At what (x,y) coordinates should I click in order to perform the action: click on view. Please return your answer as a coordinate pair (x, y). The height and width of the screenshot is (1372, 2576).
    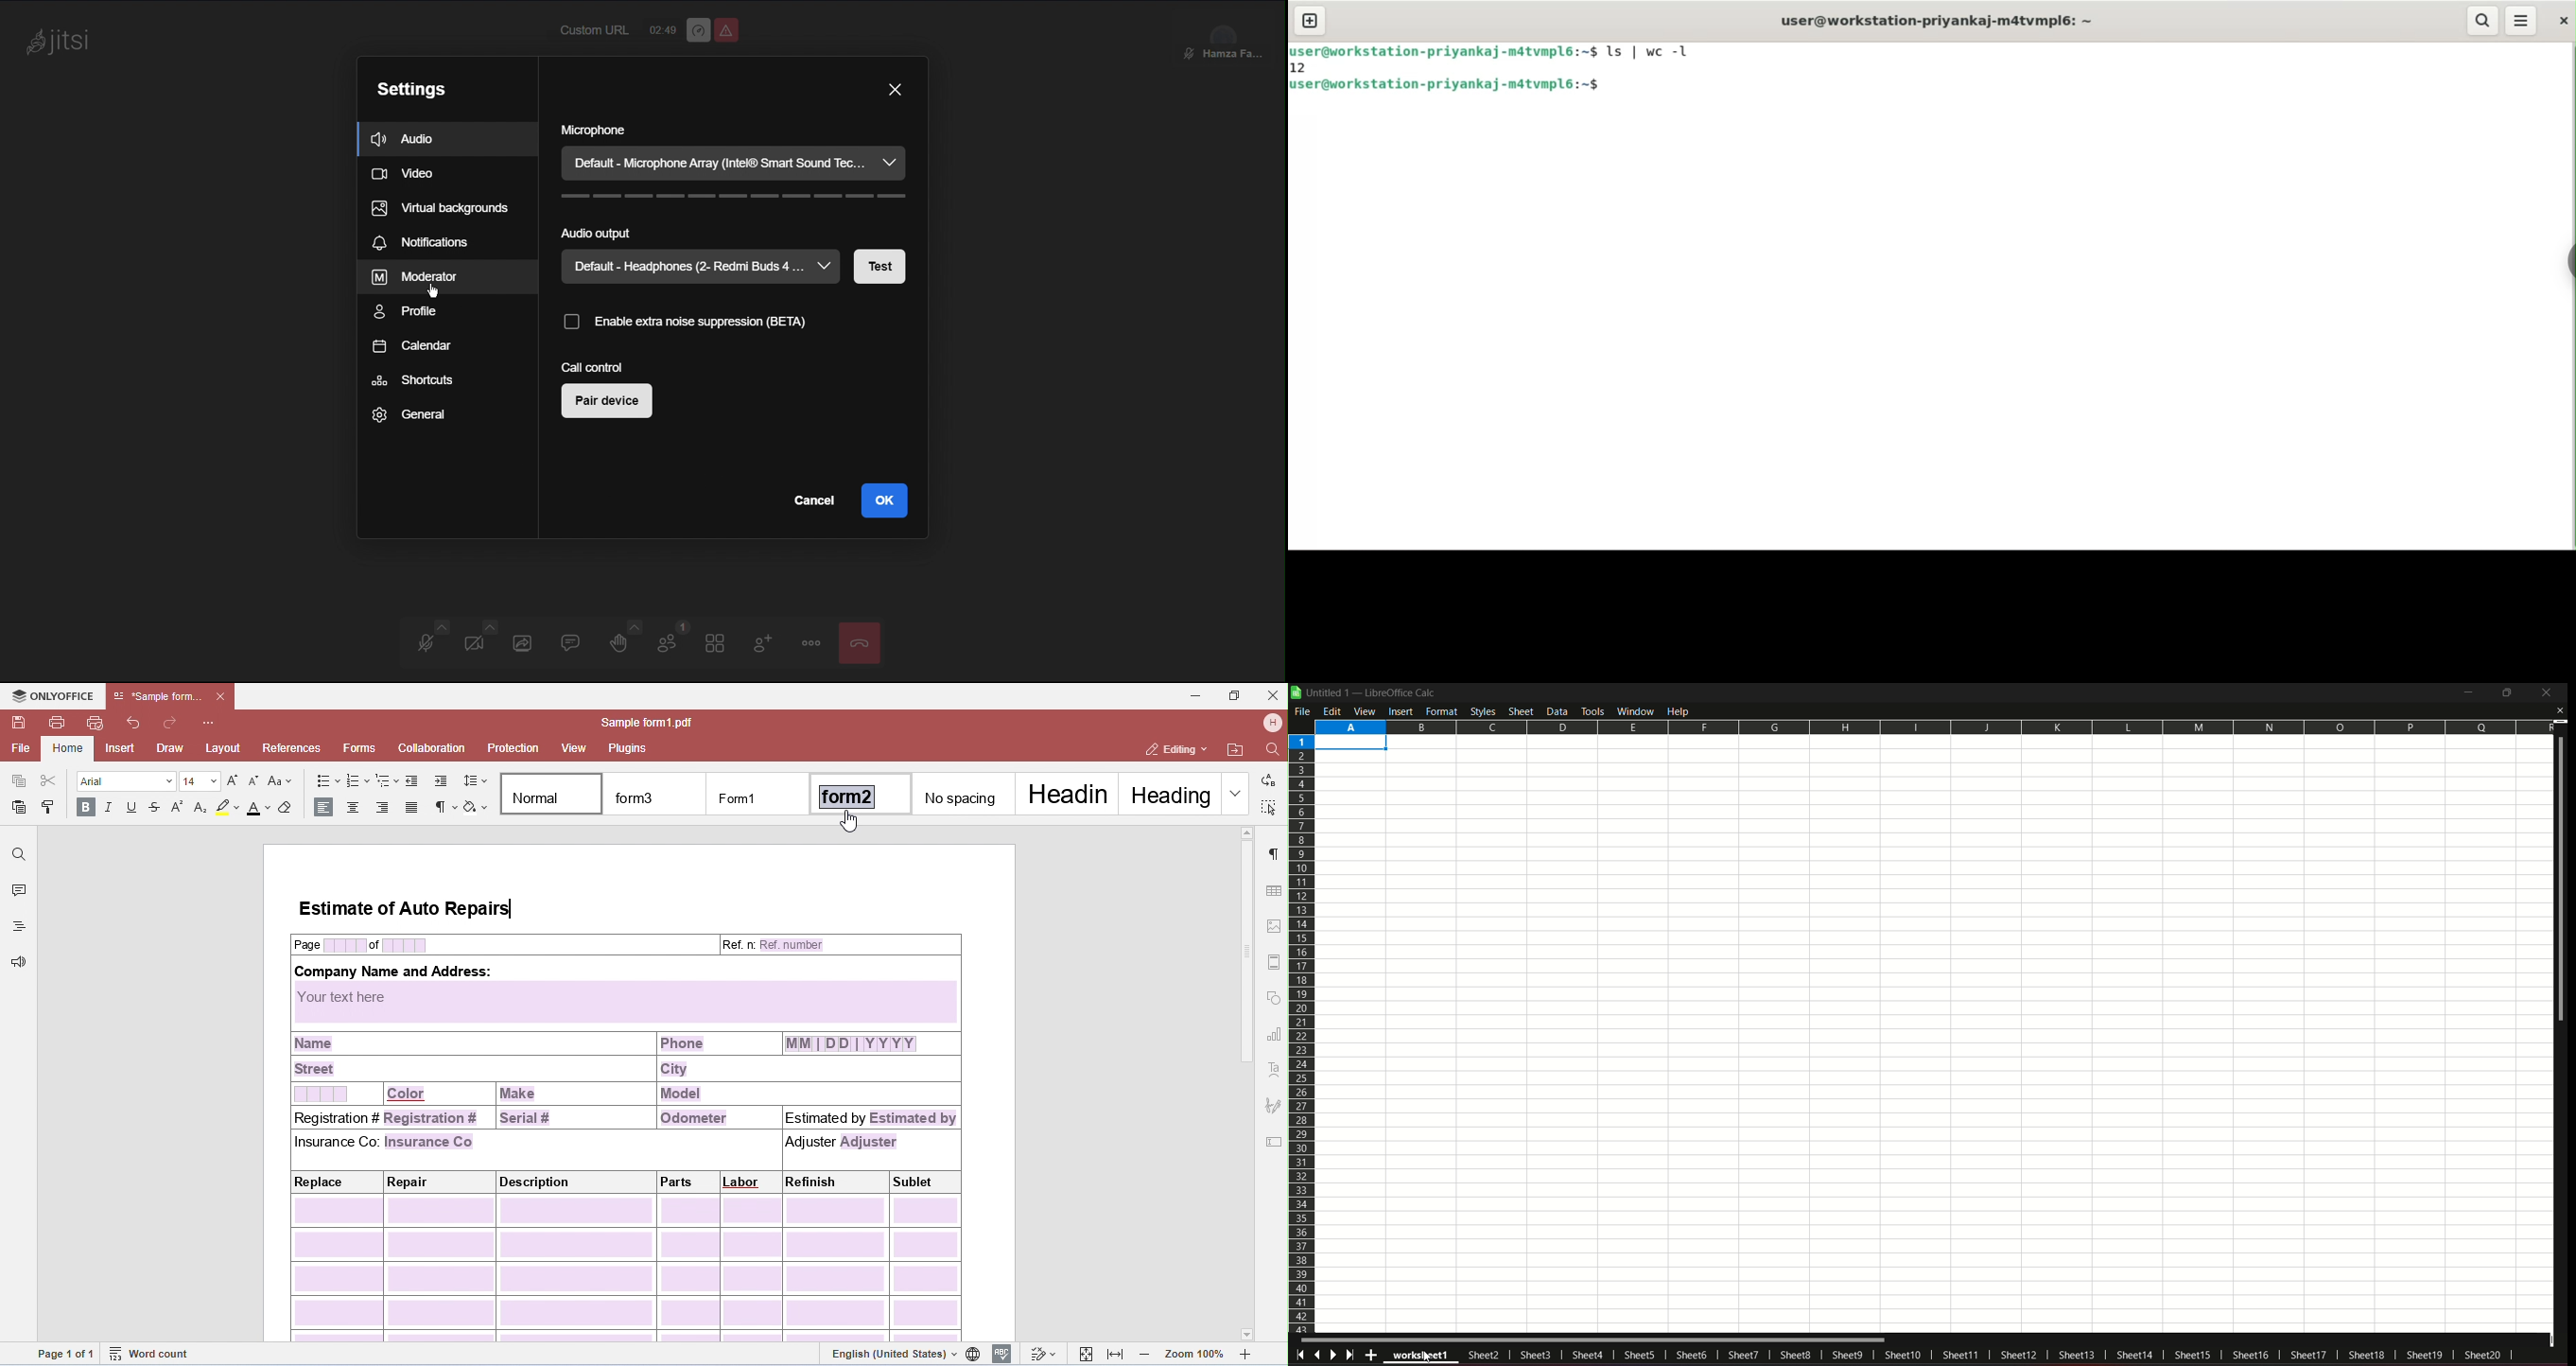
    Looking at the image, I should click on (1365, 711).